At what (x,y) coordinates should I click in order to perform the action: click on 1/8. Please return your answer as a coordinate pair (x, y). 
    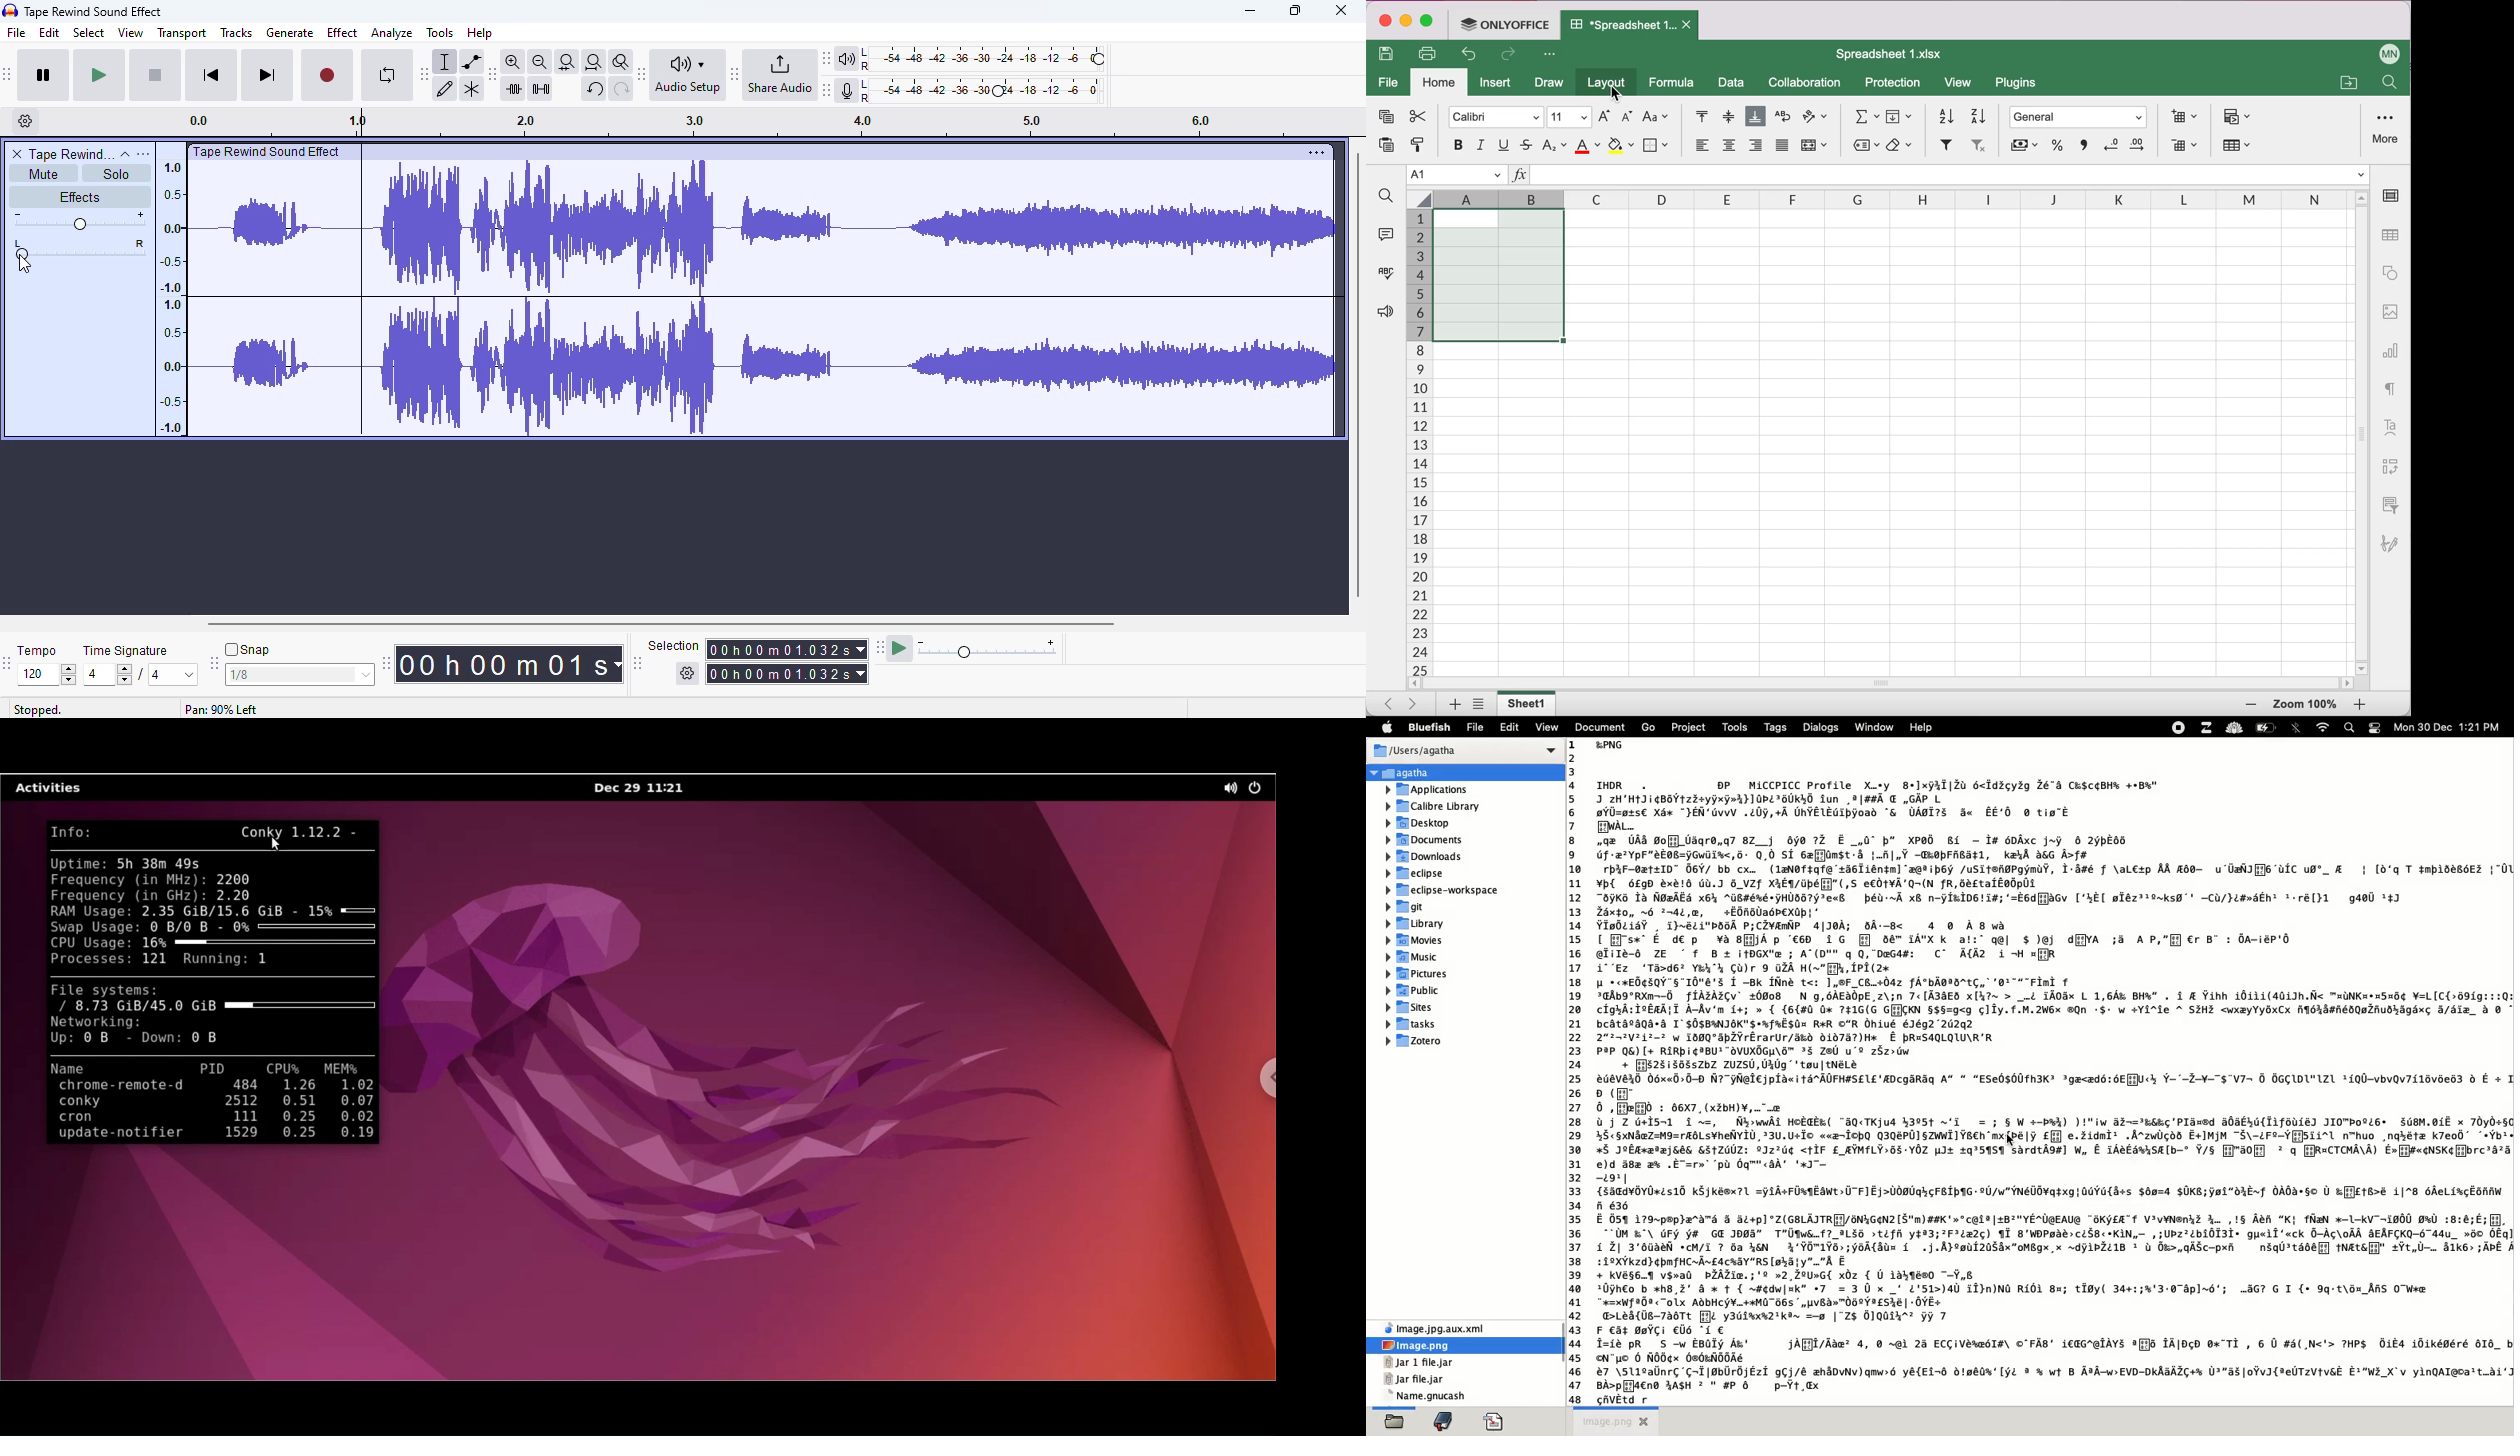
    Looking at the image, I should click on (298, 675).